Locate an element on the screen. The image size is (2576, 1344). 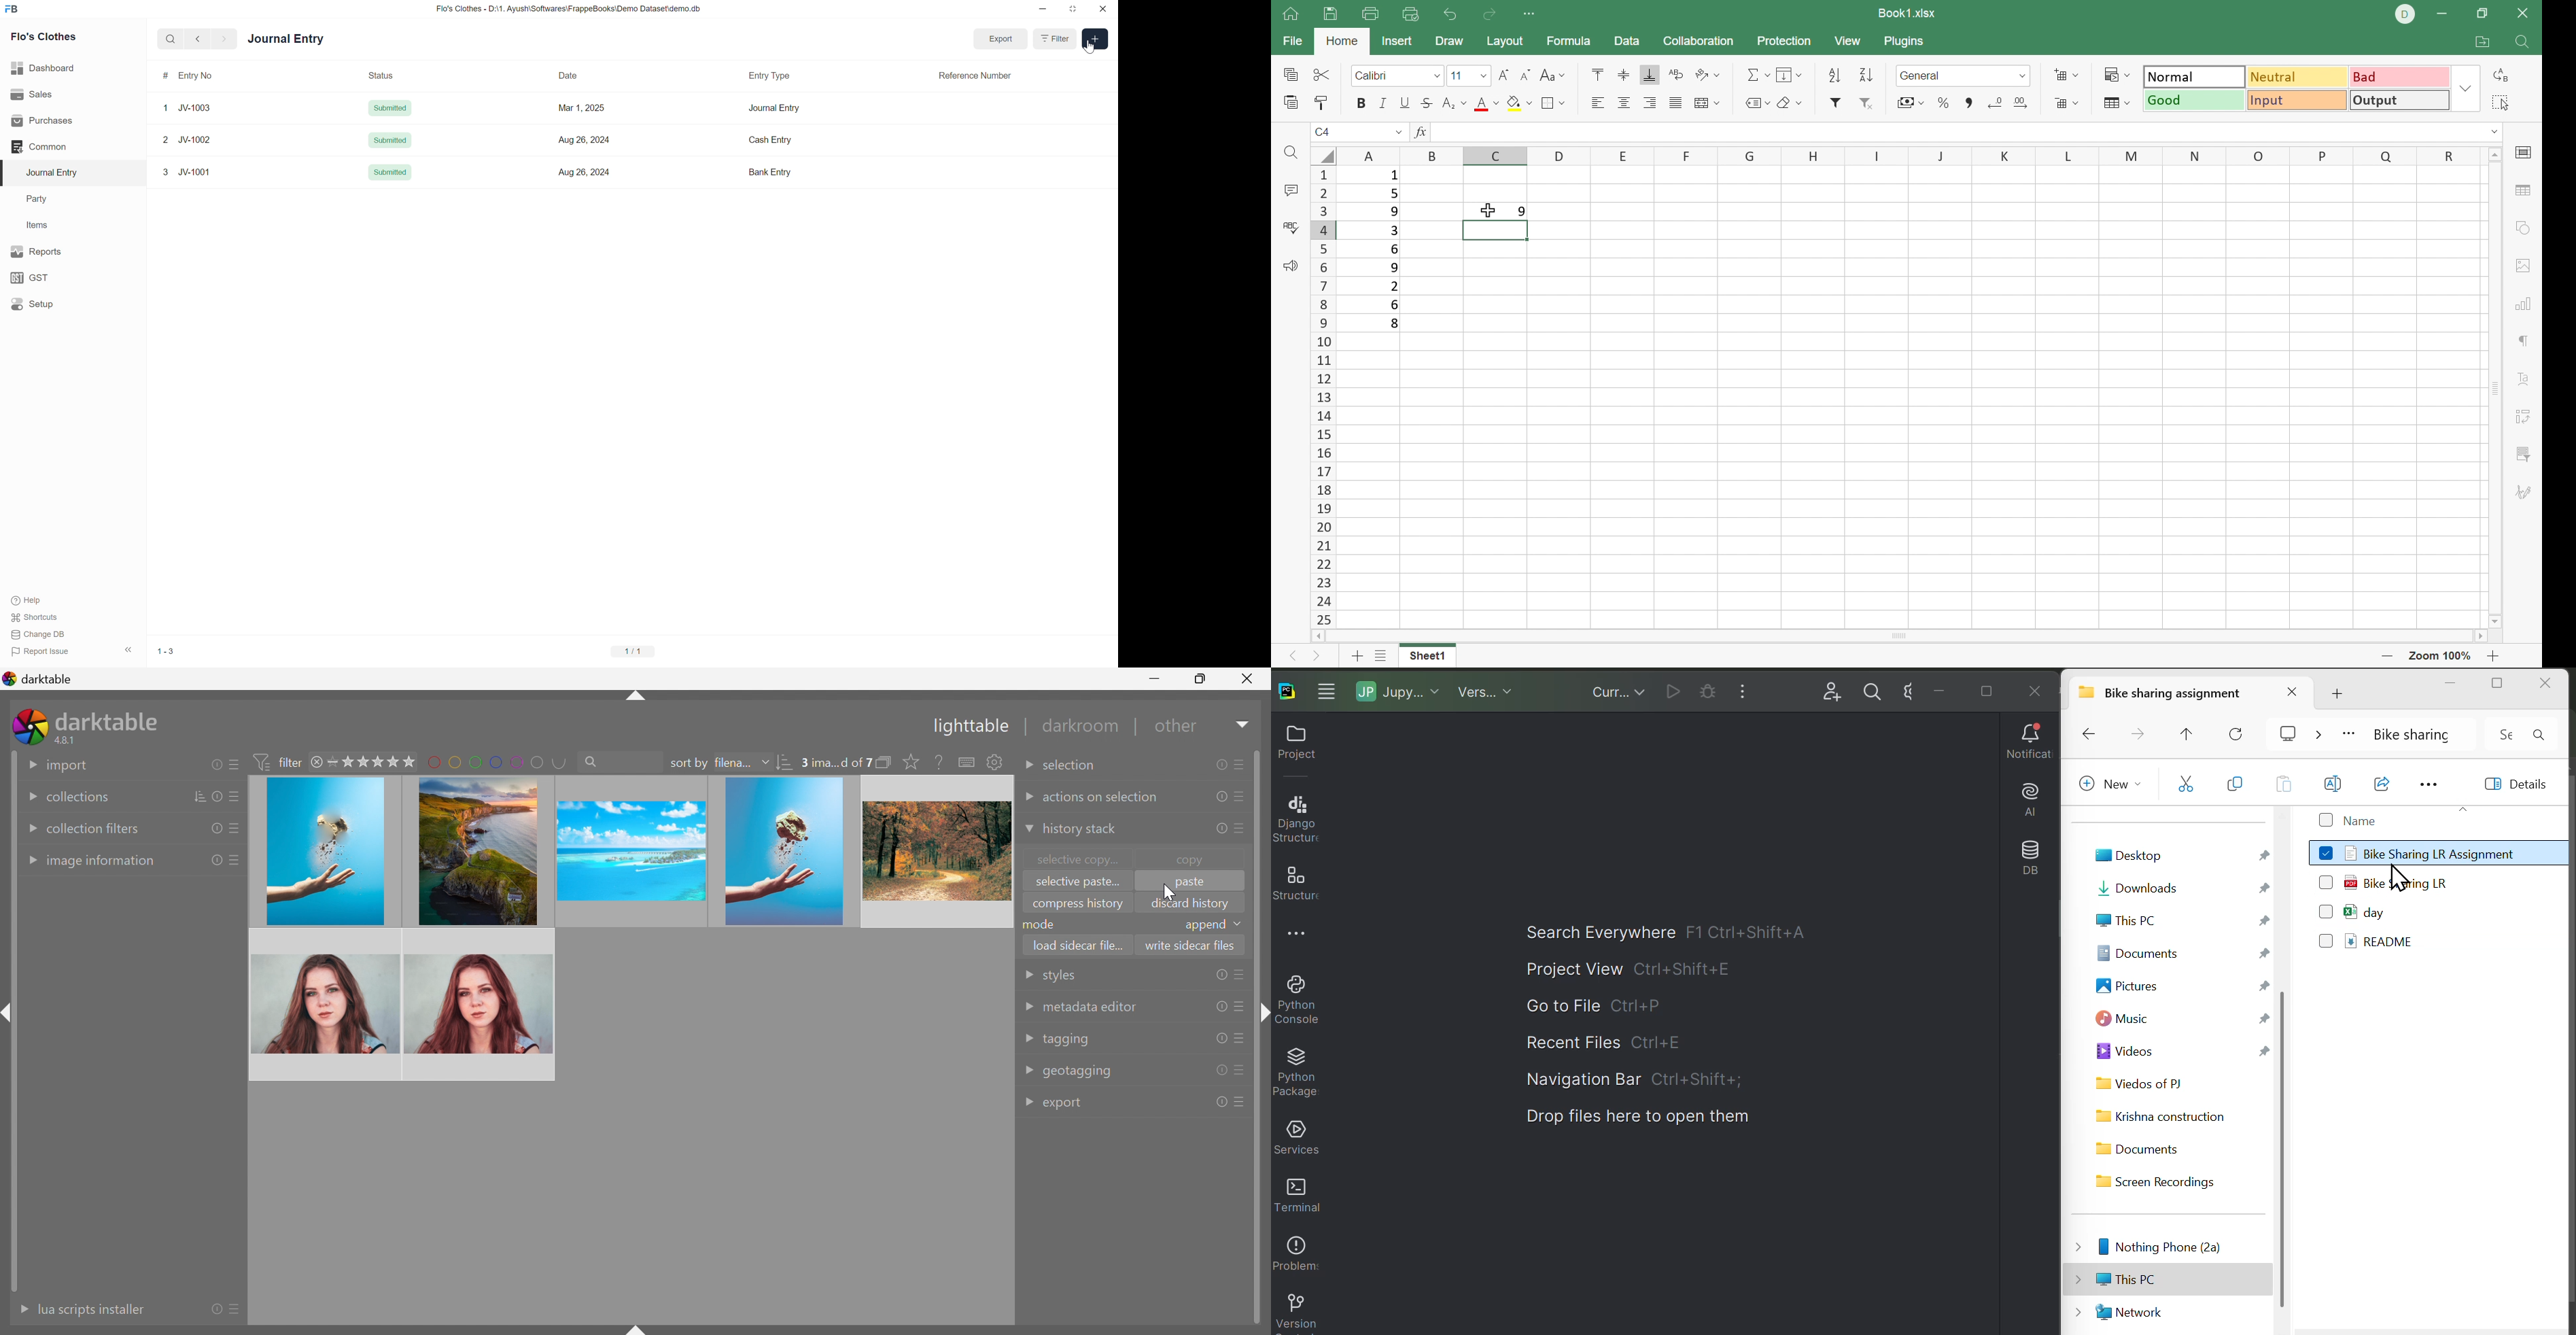
image information is located at coordinates (102, 862).